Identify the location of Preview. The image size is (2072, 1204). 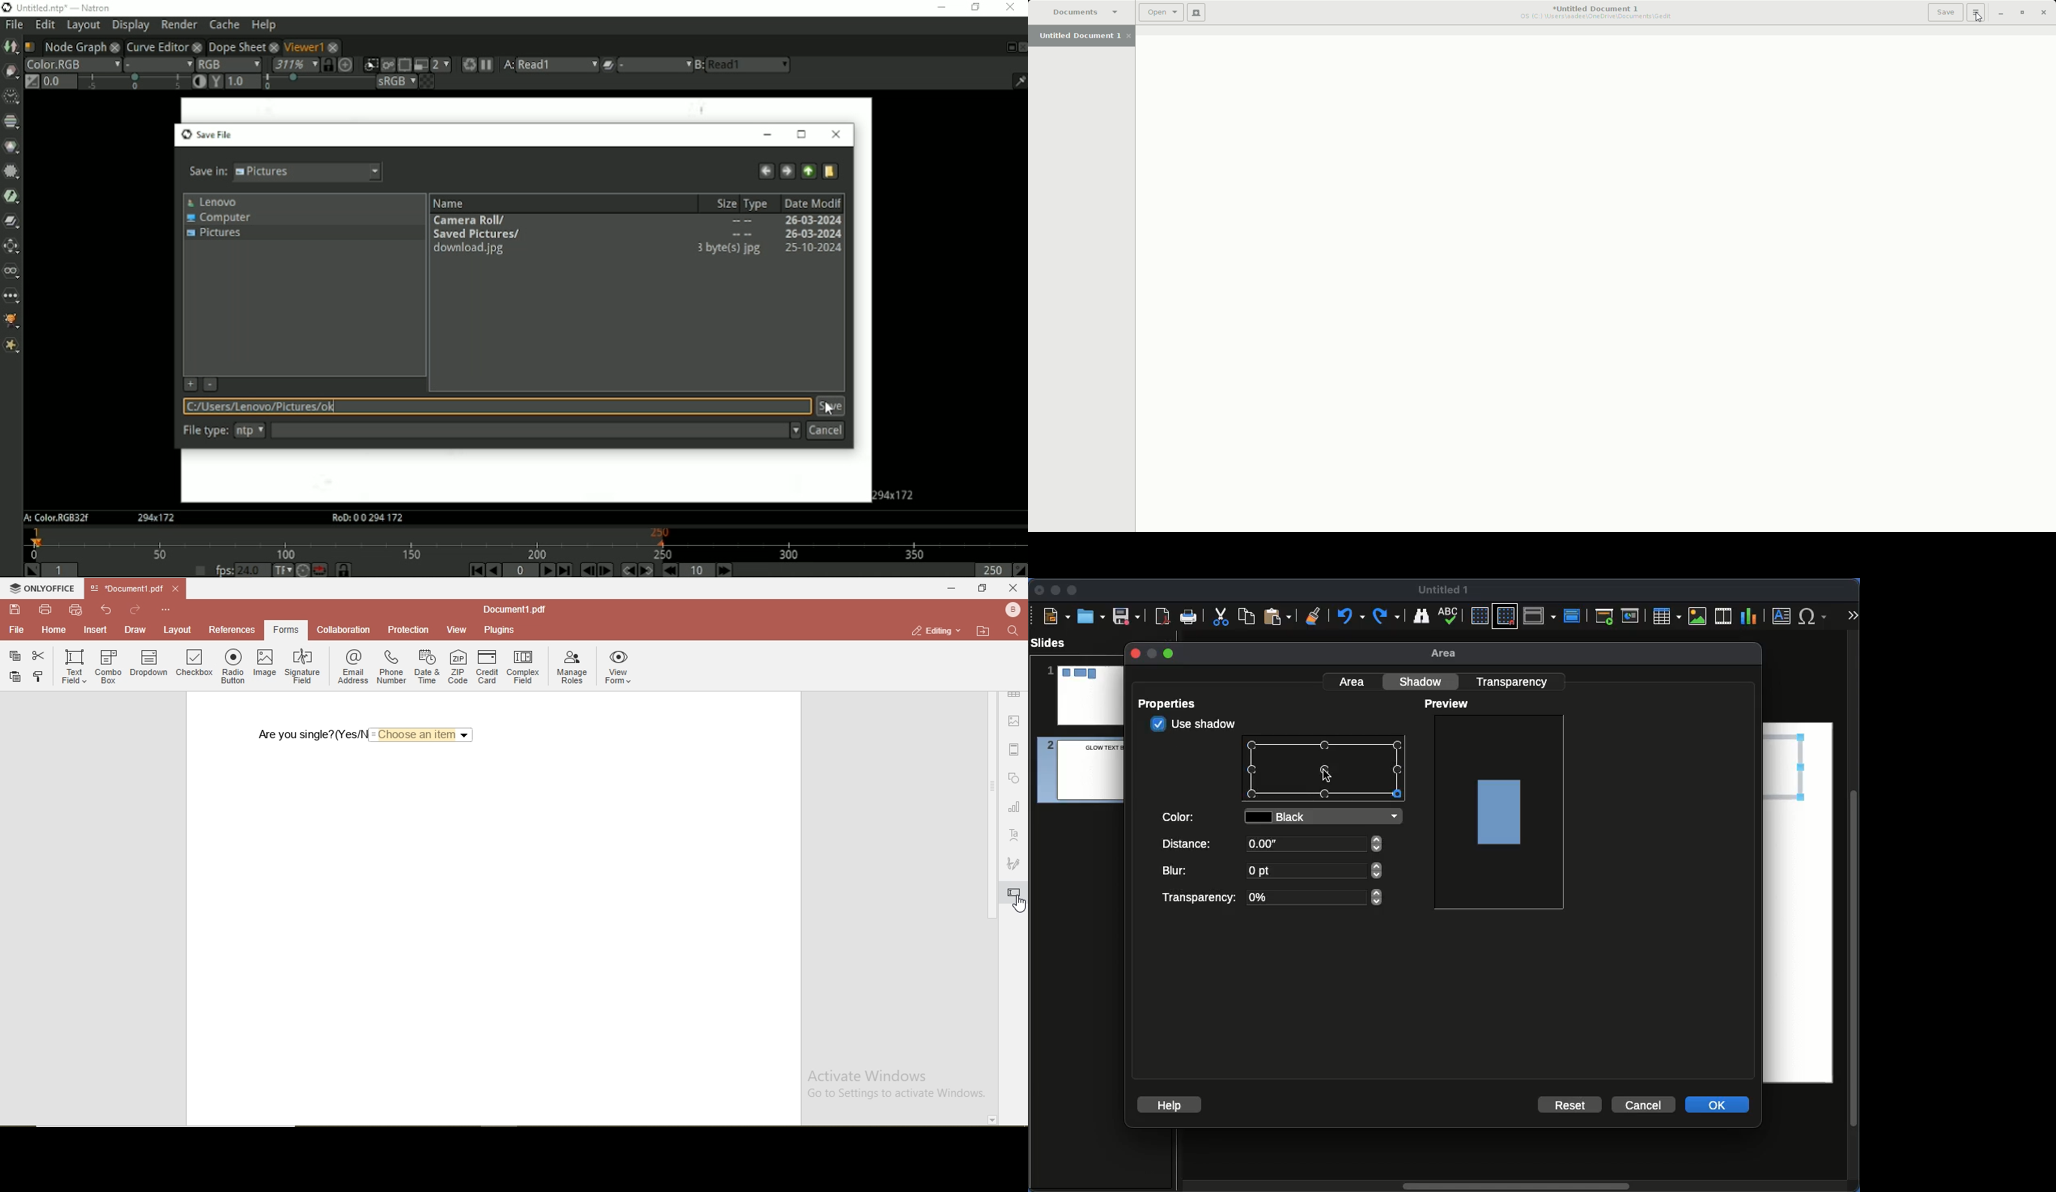
(1449, 704).